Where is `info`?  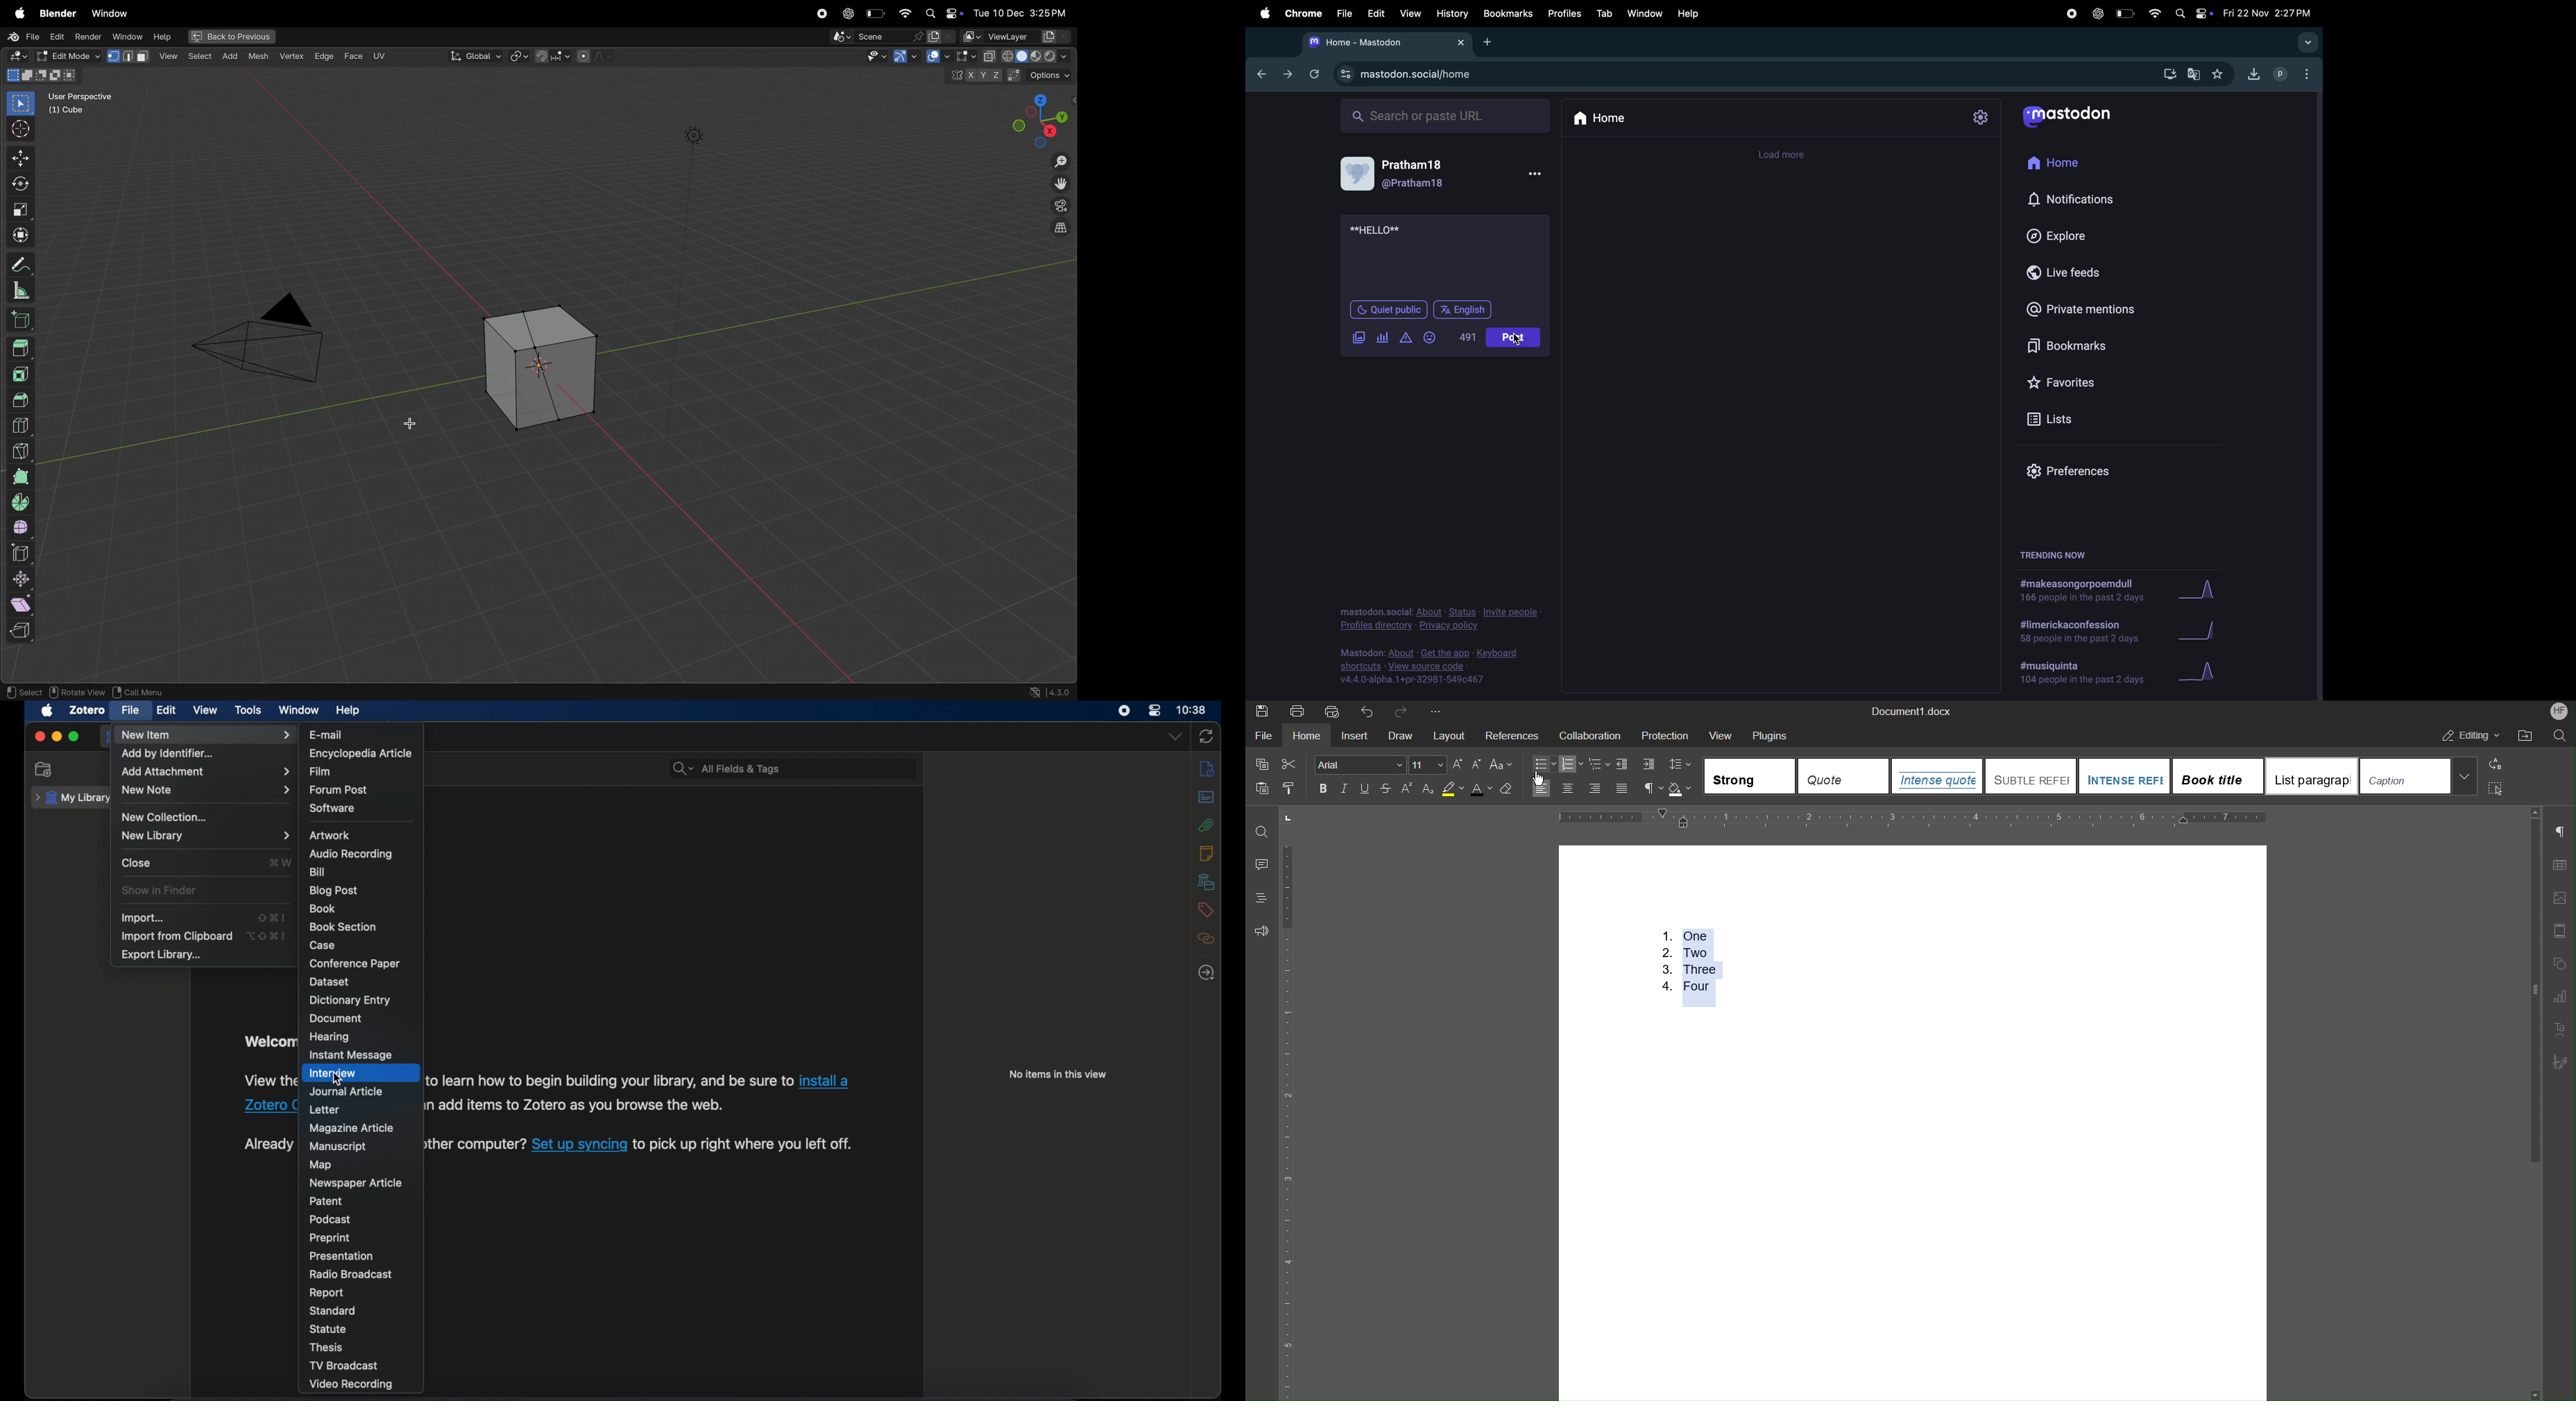 info is located at coordinates (1207, 769).